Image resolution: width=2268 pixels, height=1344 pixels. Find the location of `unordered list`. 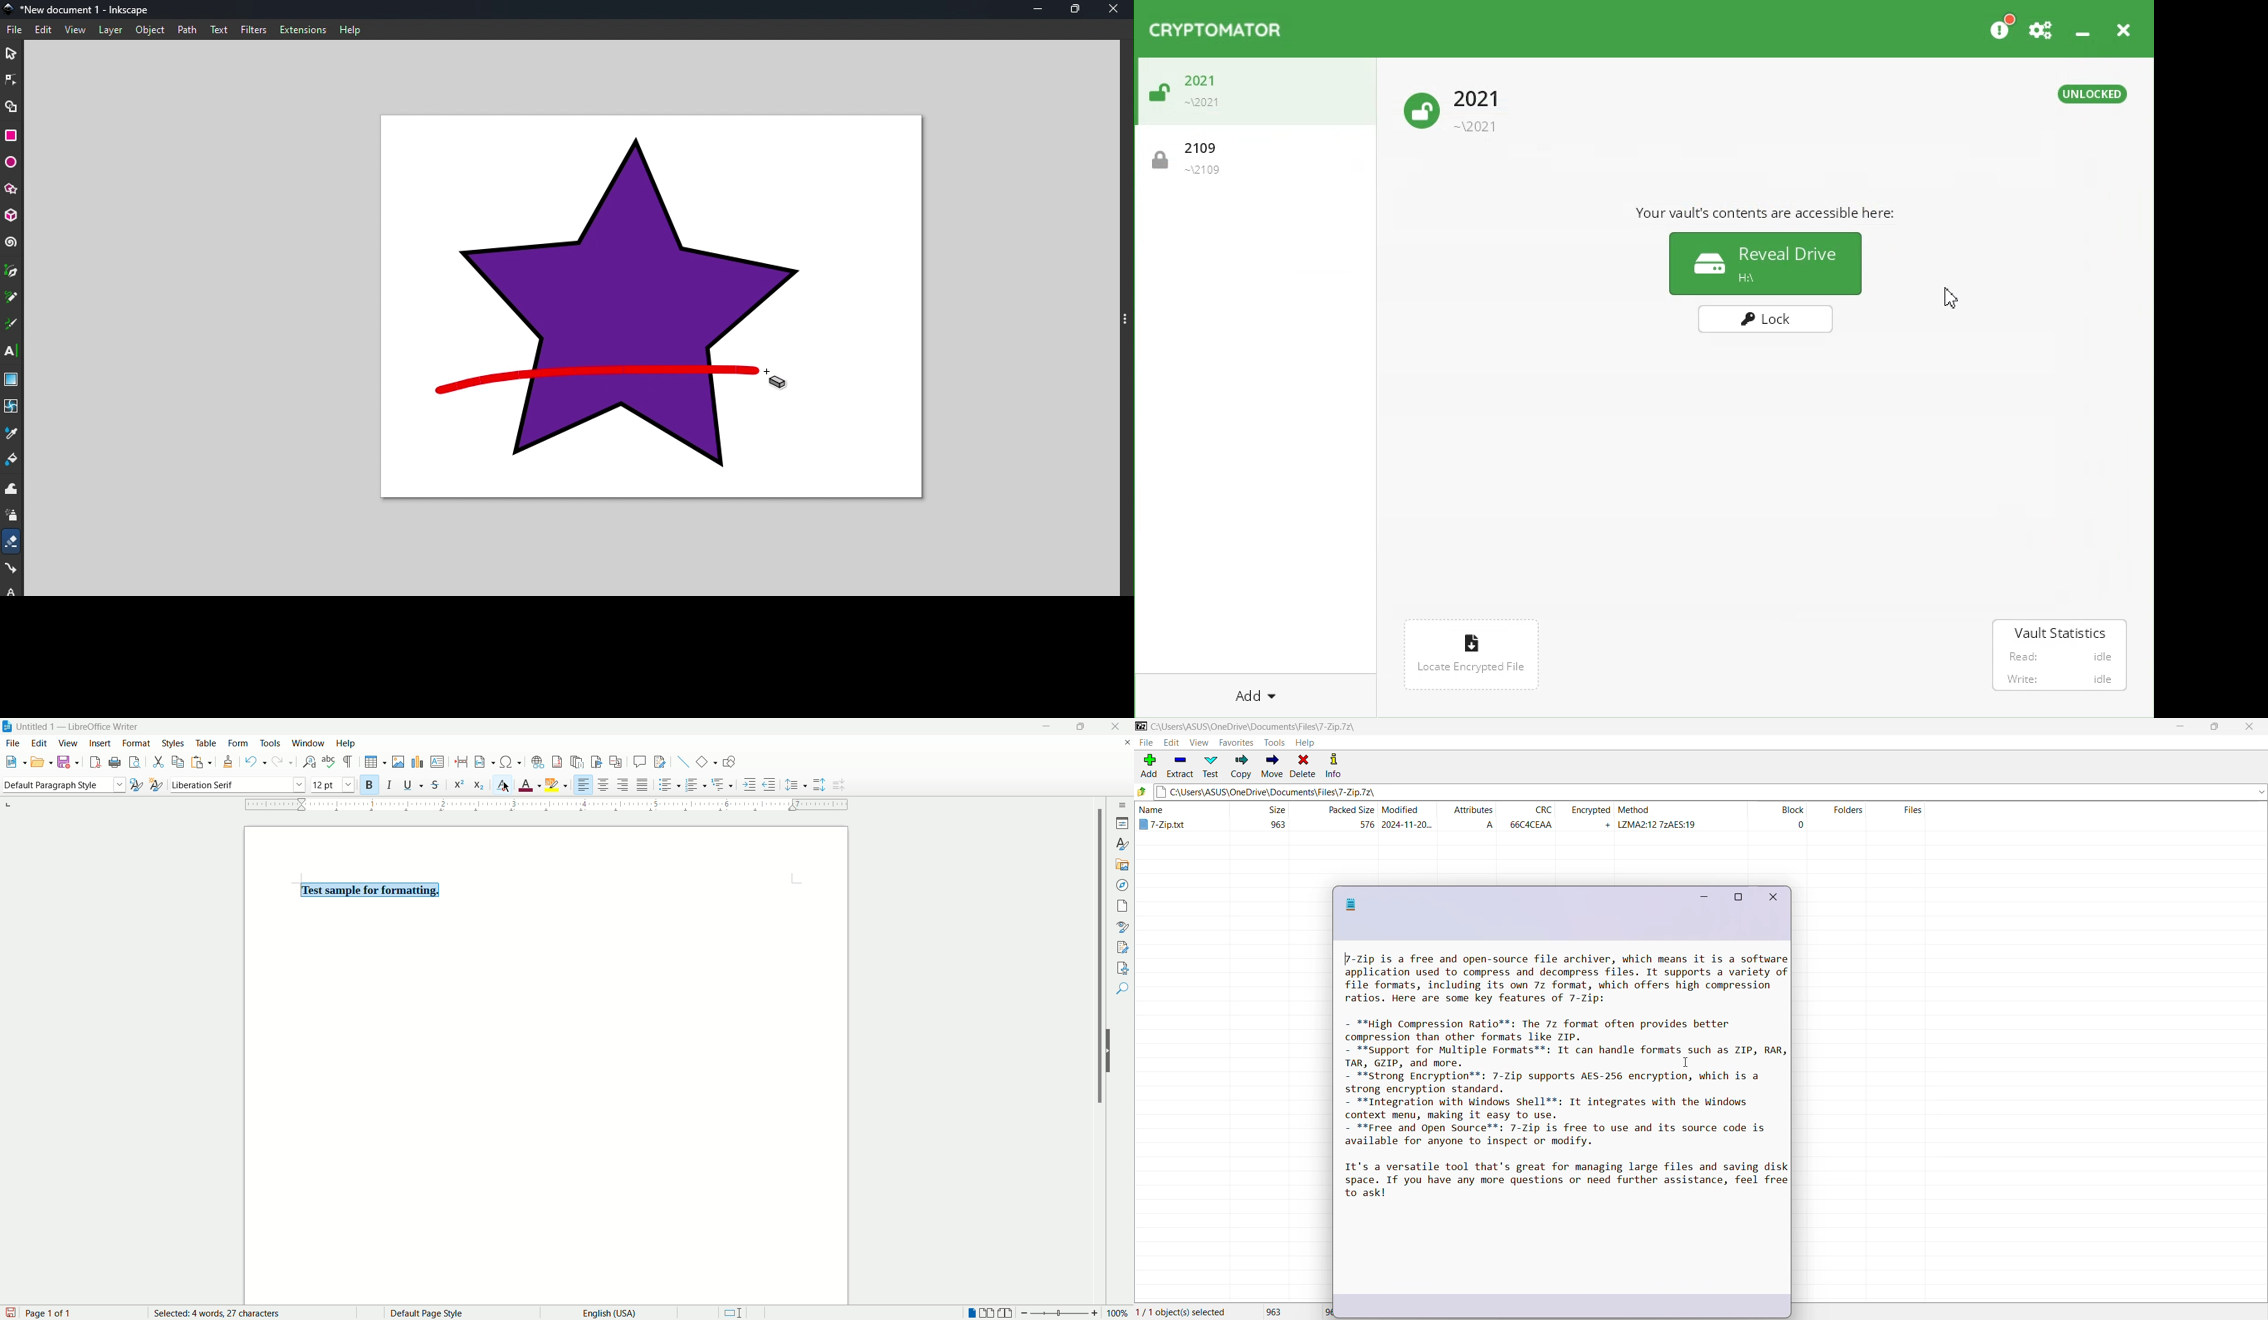

unordered list is located at coordinates (670, 785).